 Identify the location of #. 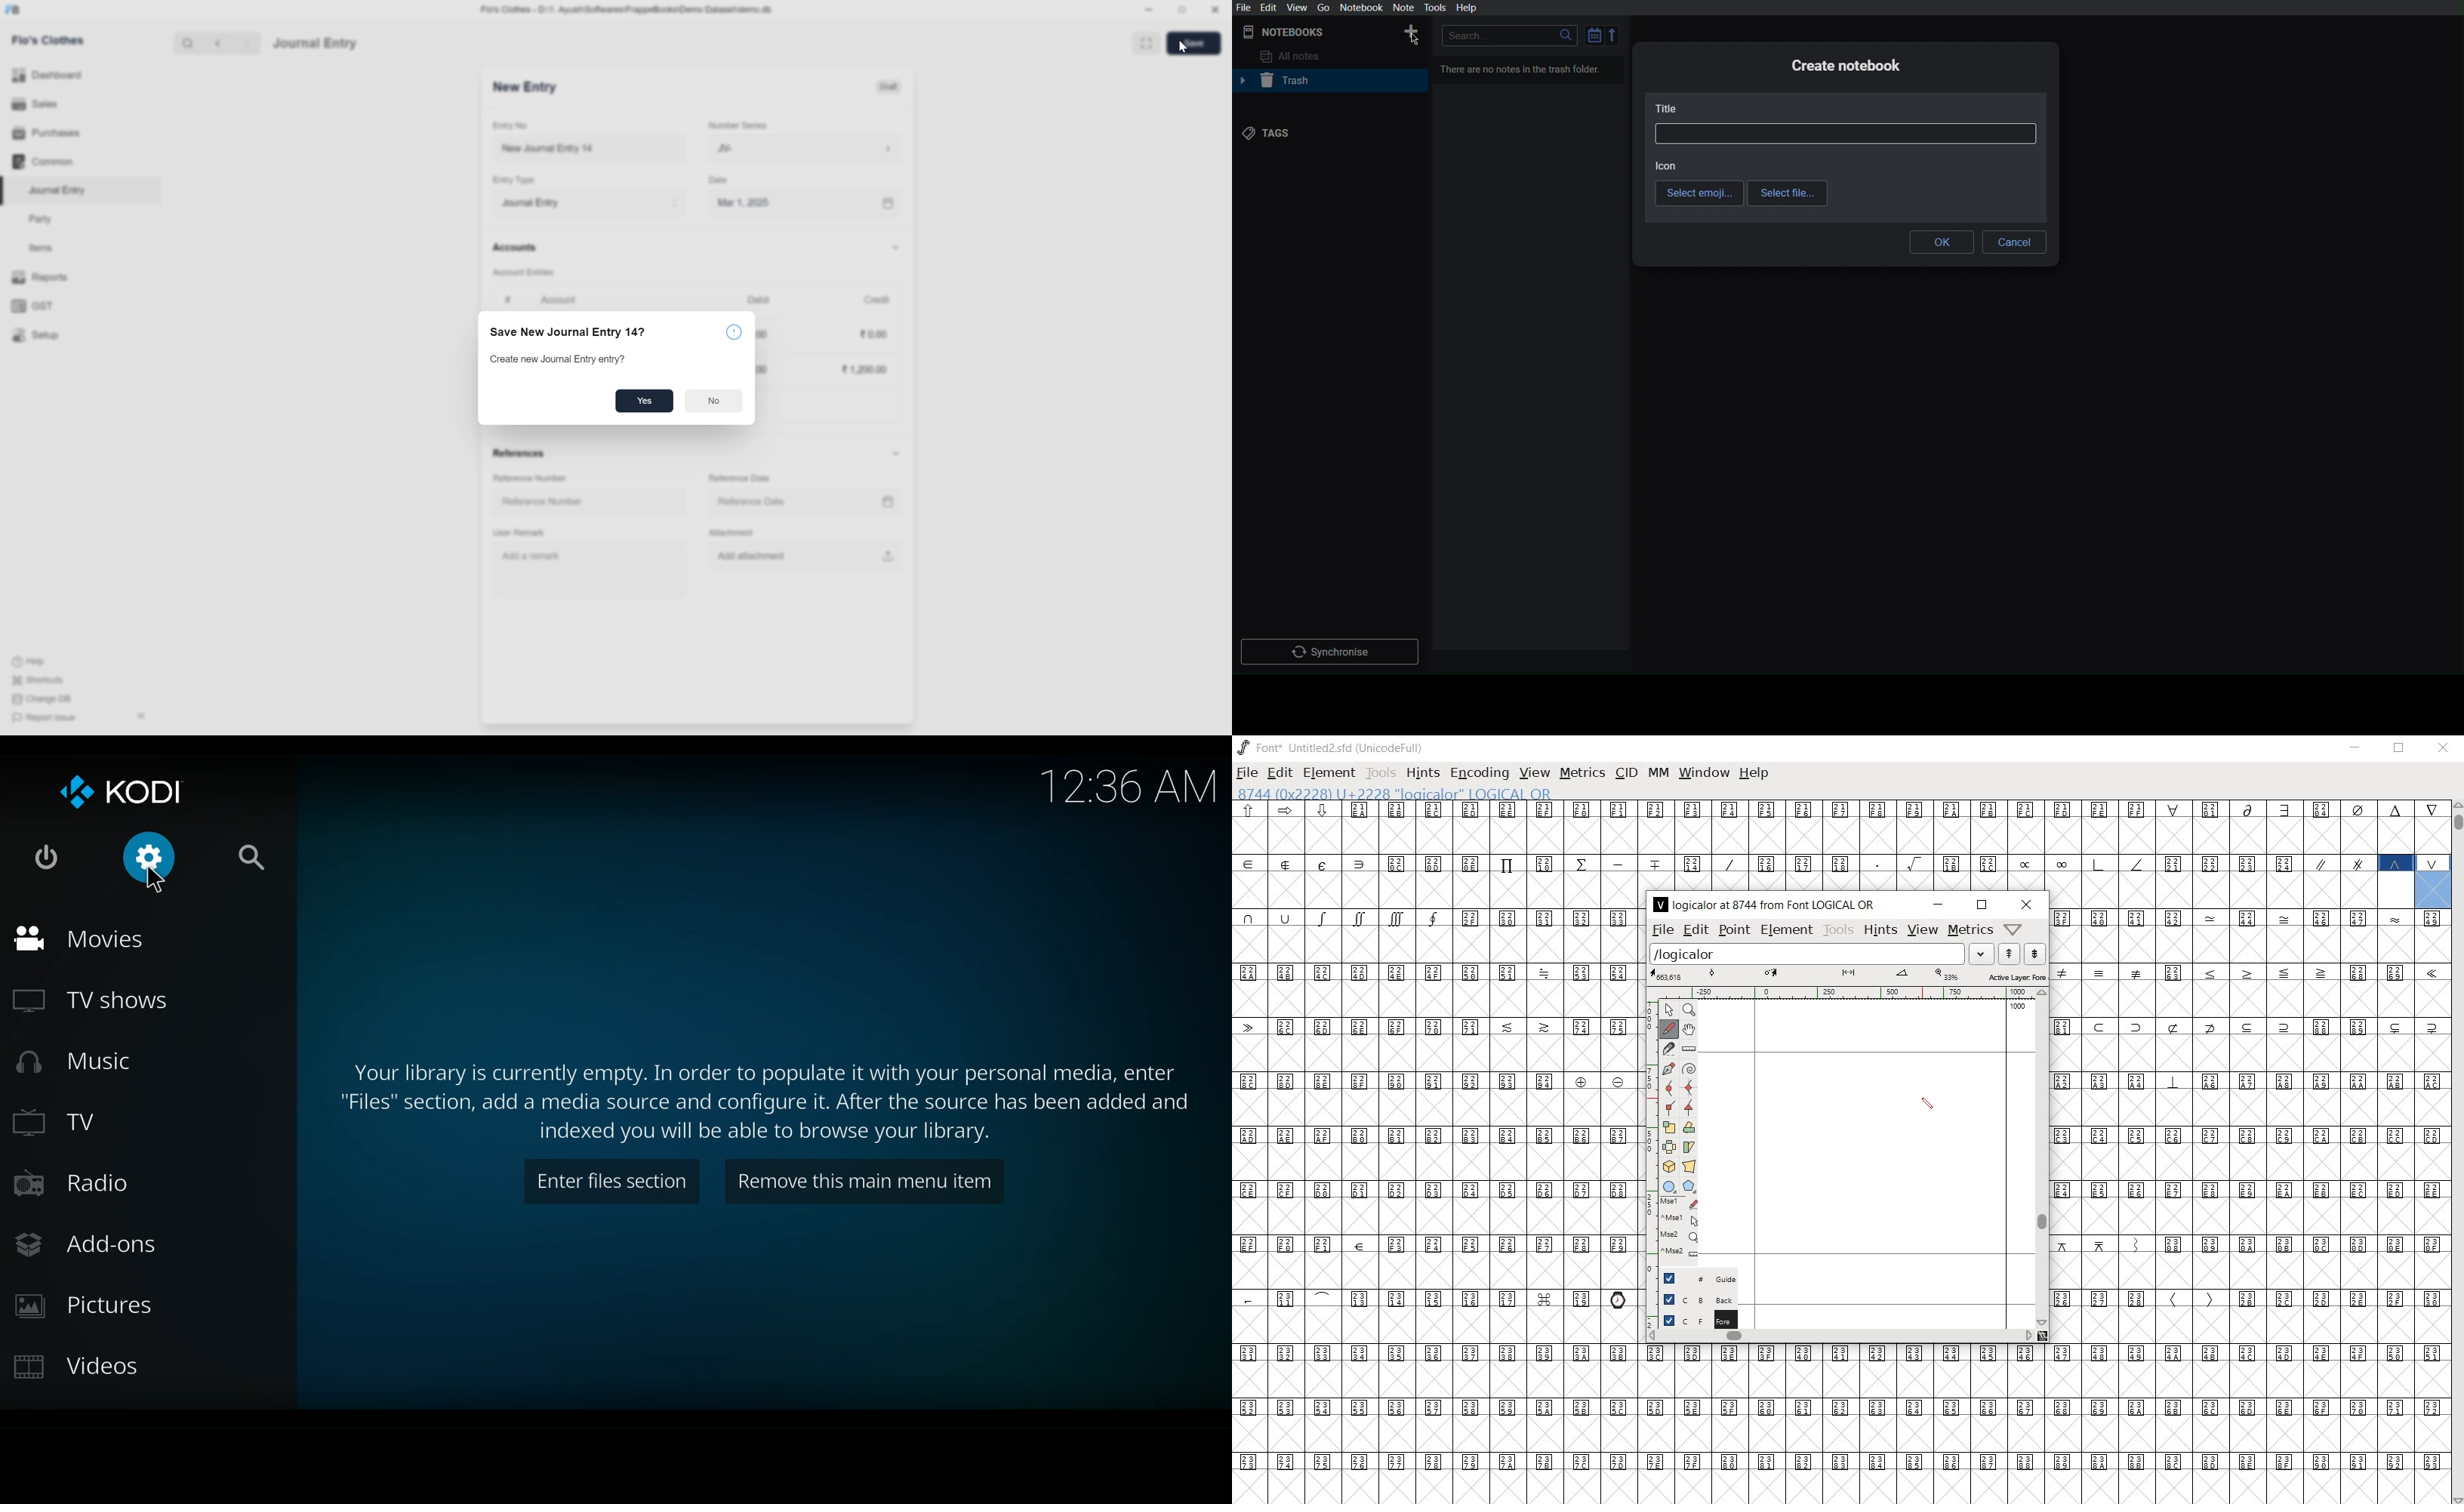
(509, 300).